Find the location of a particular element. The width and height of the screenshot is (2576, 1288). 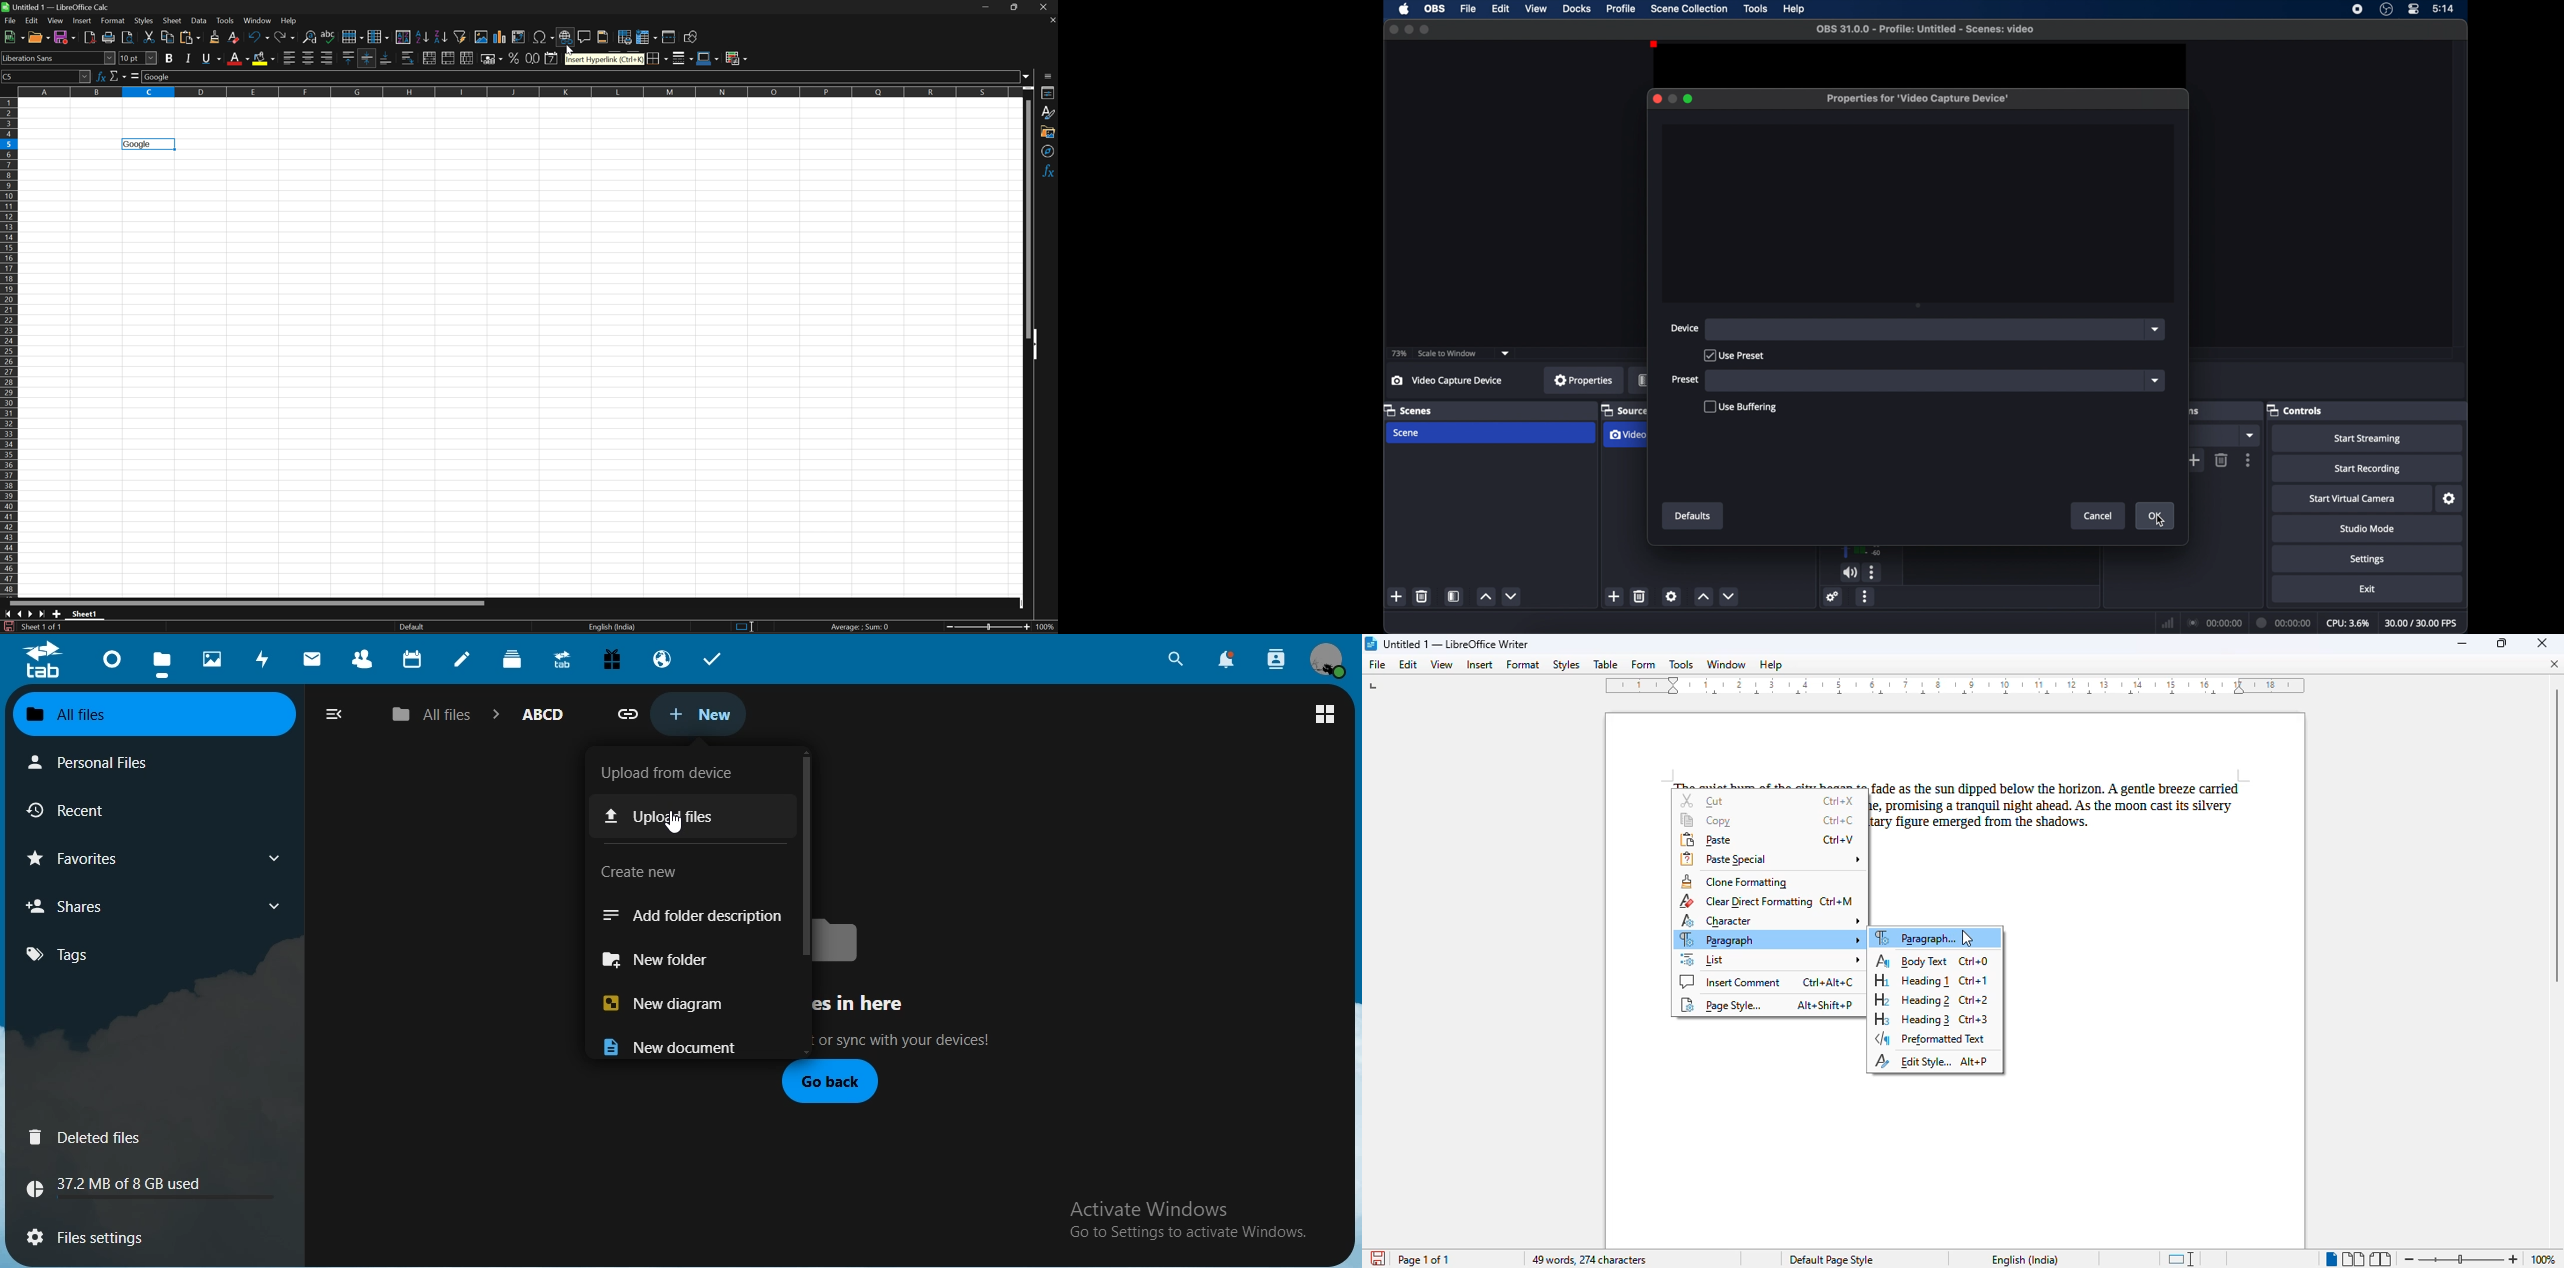

73% is located at coordinates (1398, 354).